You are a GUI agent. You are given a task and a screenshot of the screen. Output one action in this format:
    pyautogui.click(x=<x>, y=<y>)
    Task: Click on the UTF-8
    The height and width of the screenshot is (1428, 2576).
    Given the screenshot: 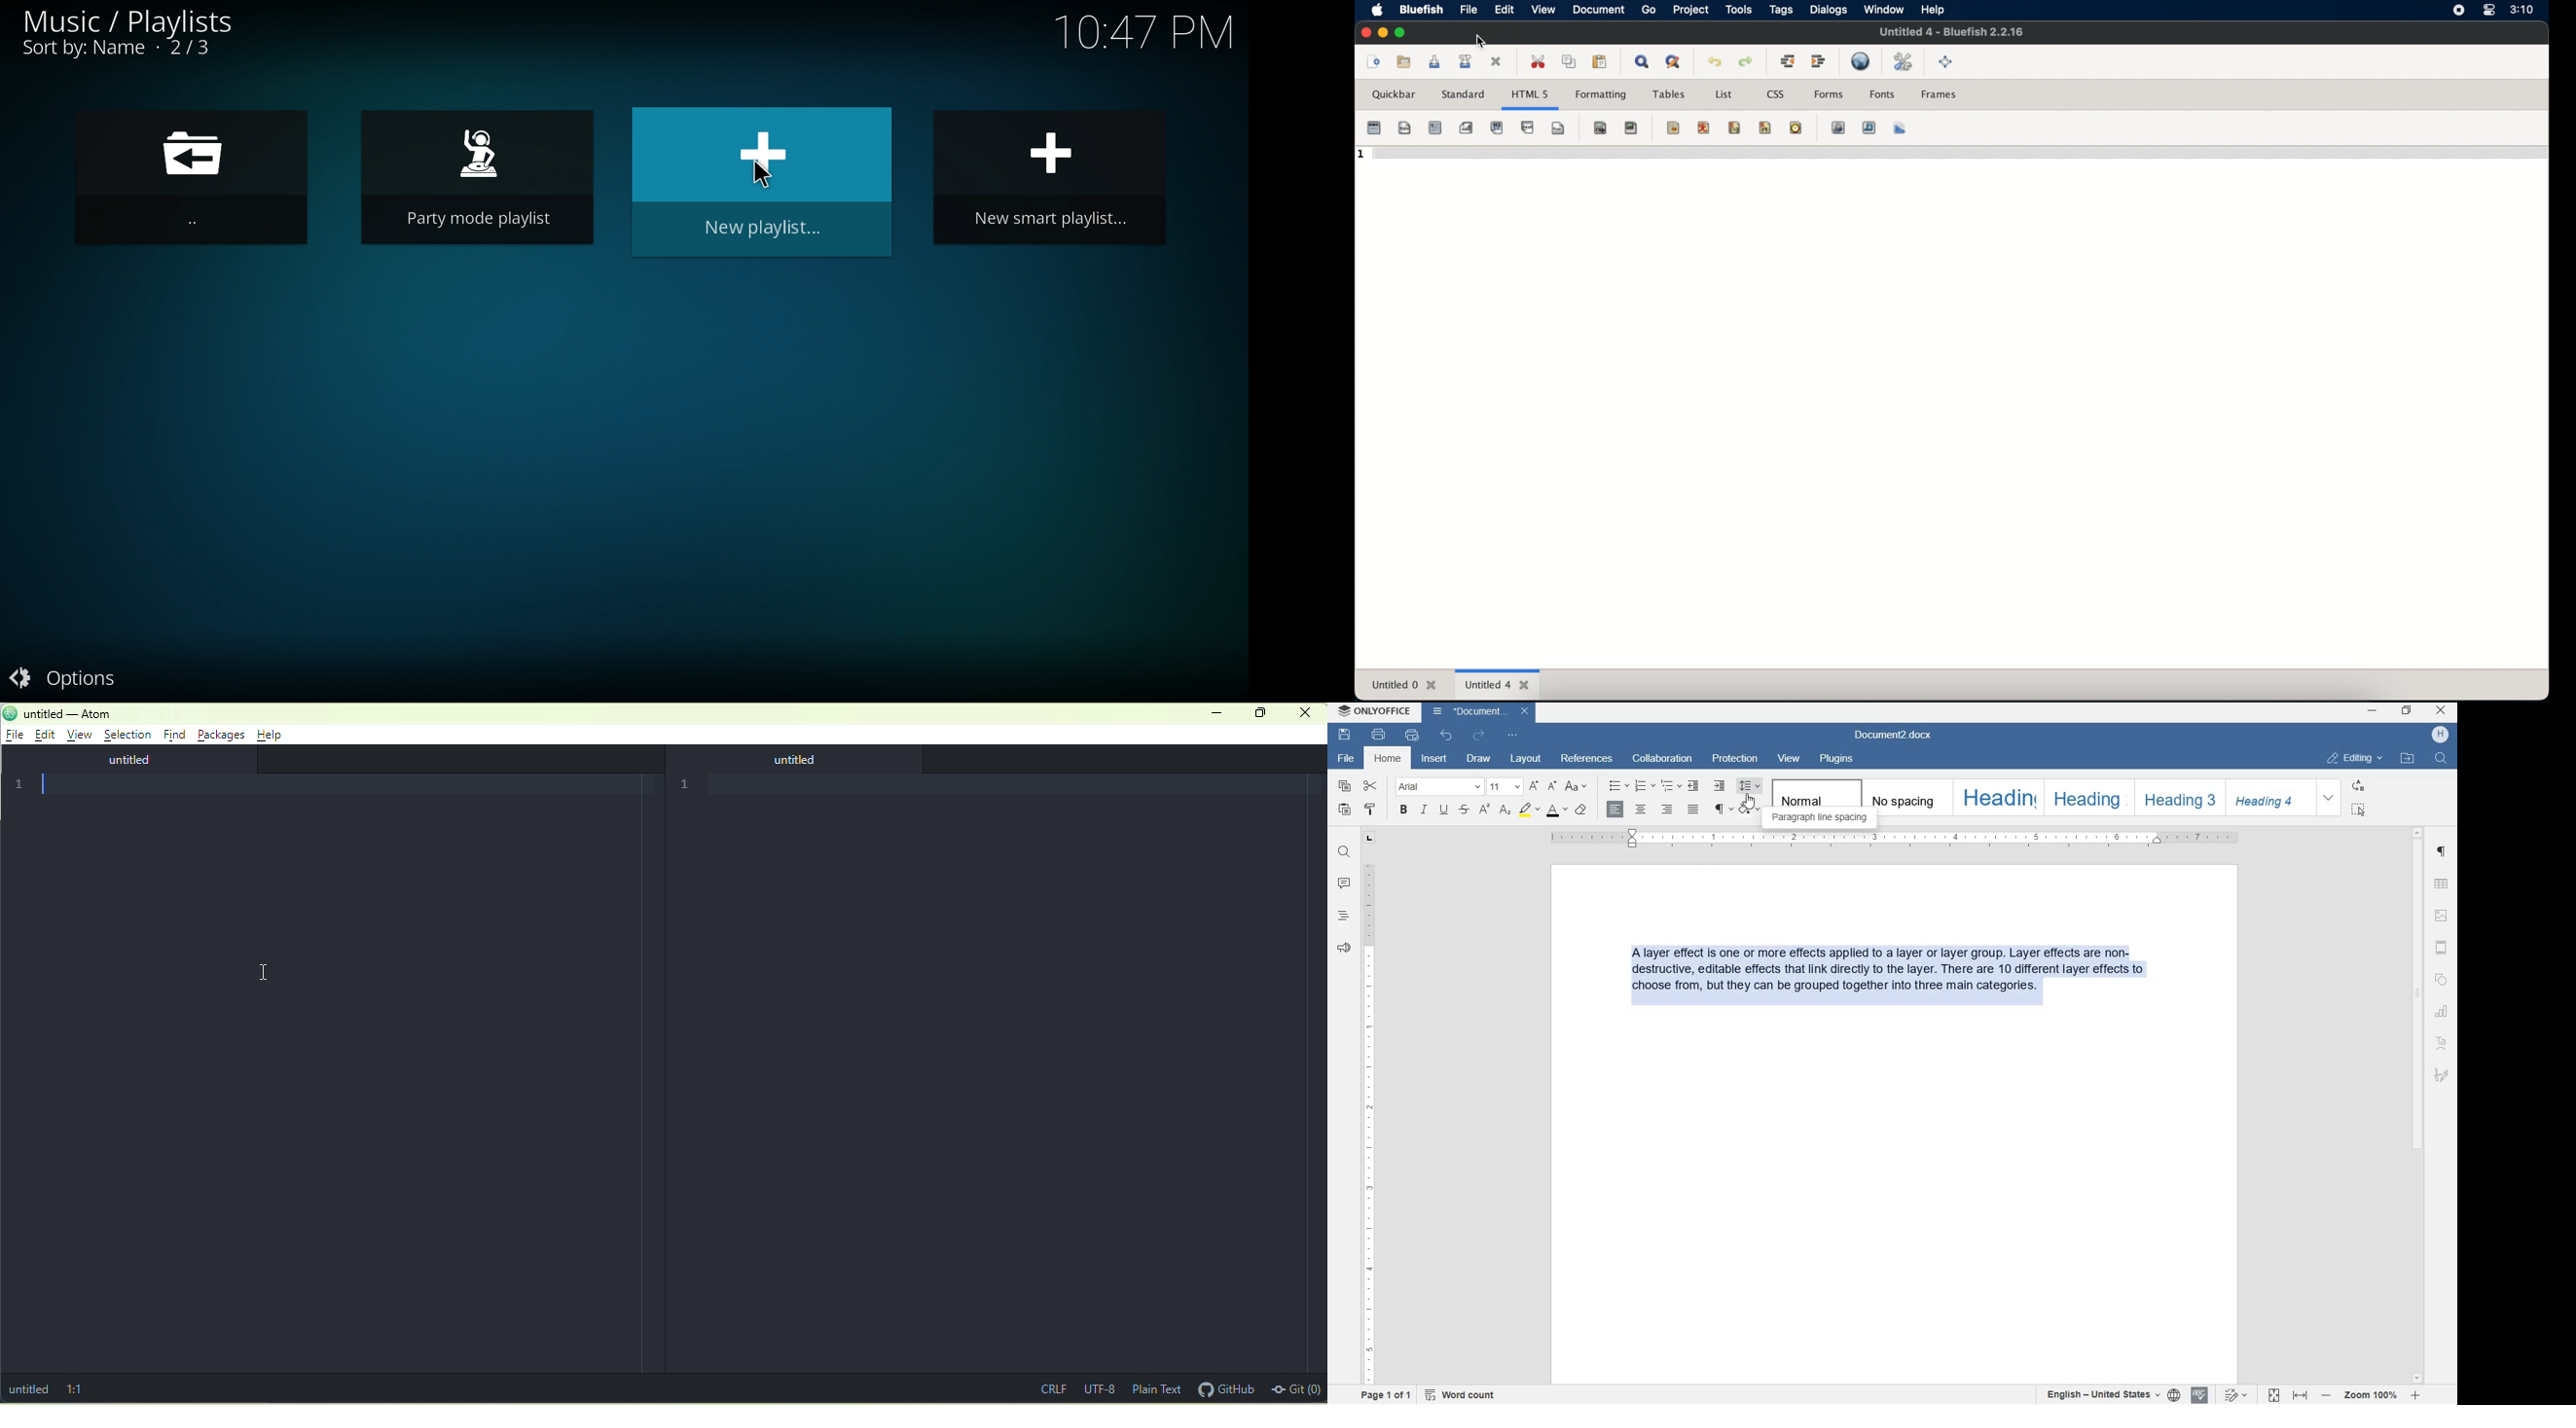 What is the action you would take?
    pyautogui.click(x=1100, y=1387)
    